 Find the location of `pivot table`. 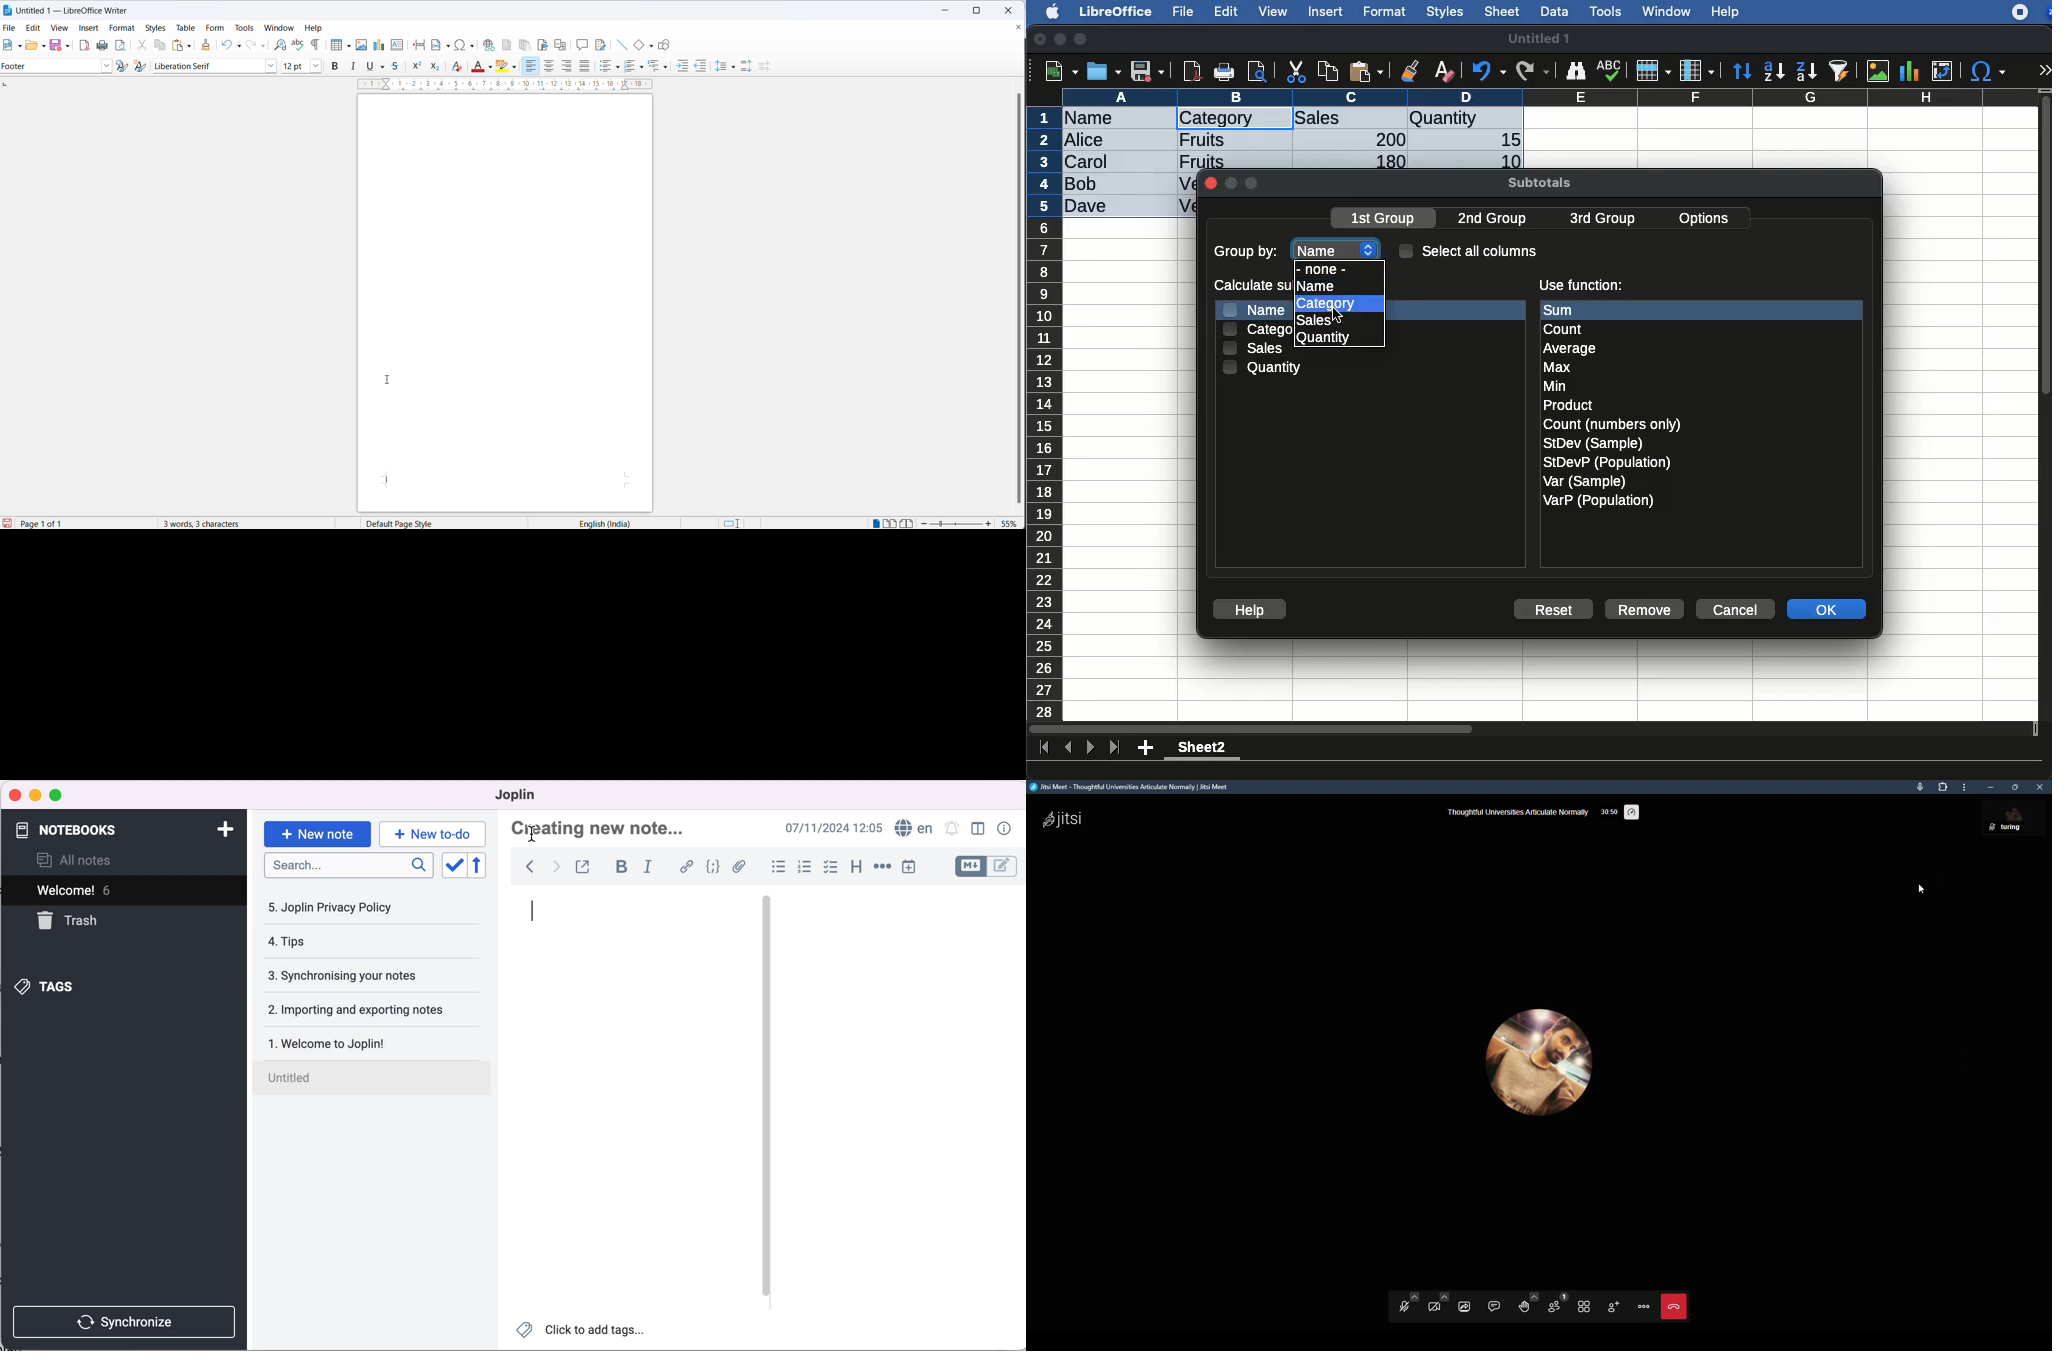

pivot table is located at coordinates (1942, 71).